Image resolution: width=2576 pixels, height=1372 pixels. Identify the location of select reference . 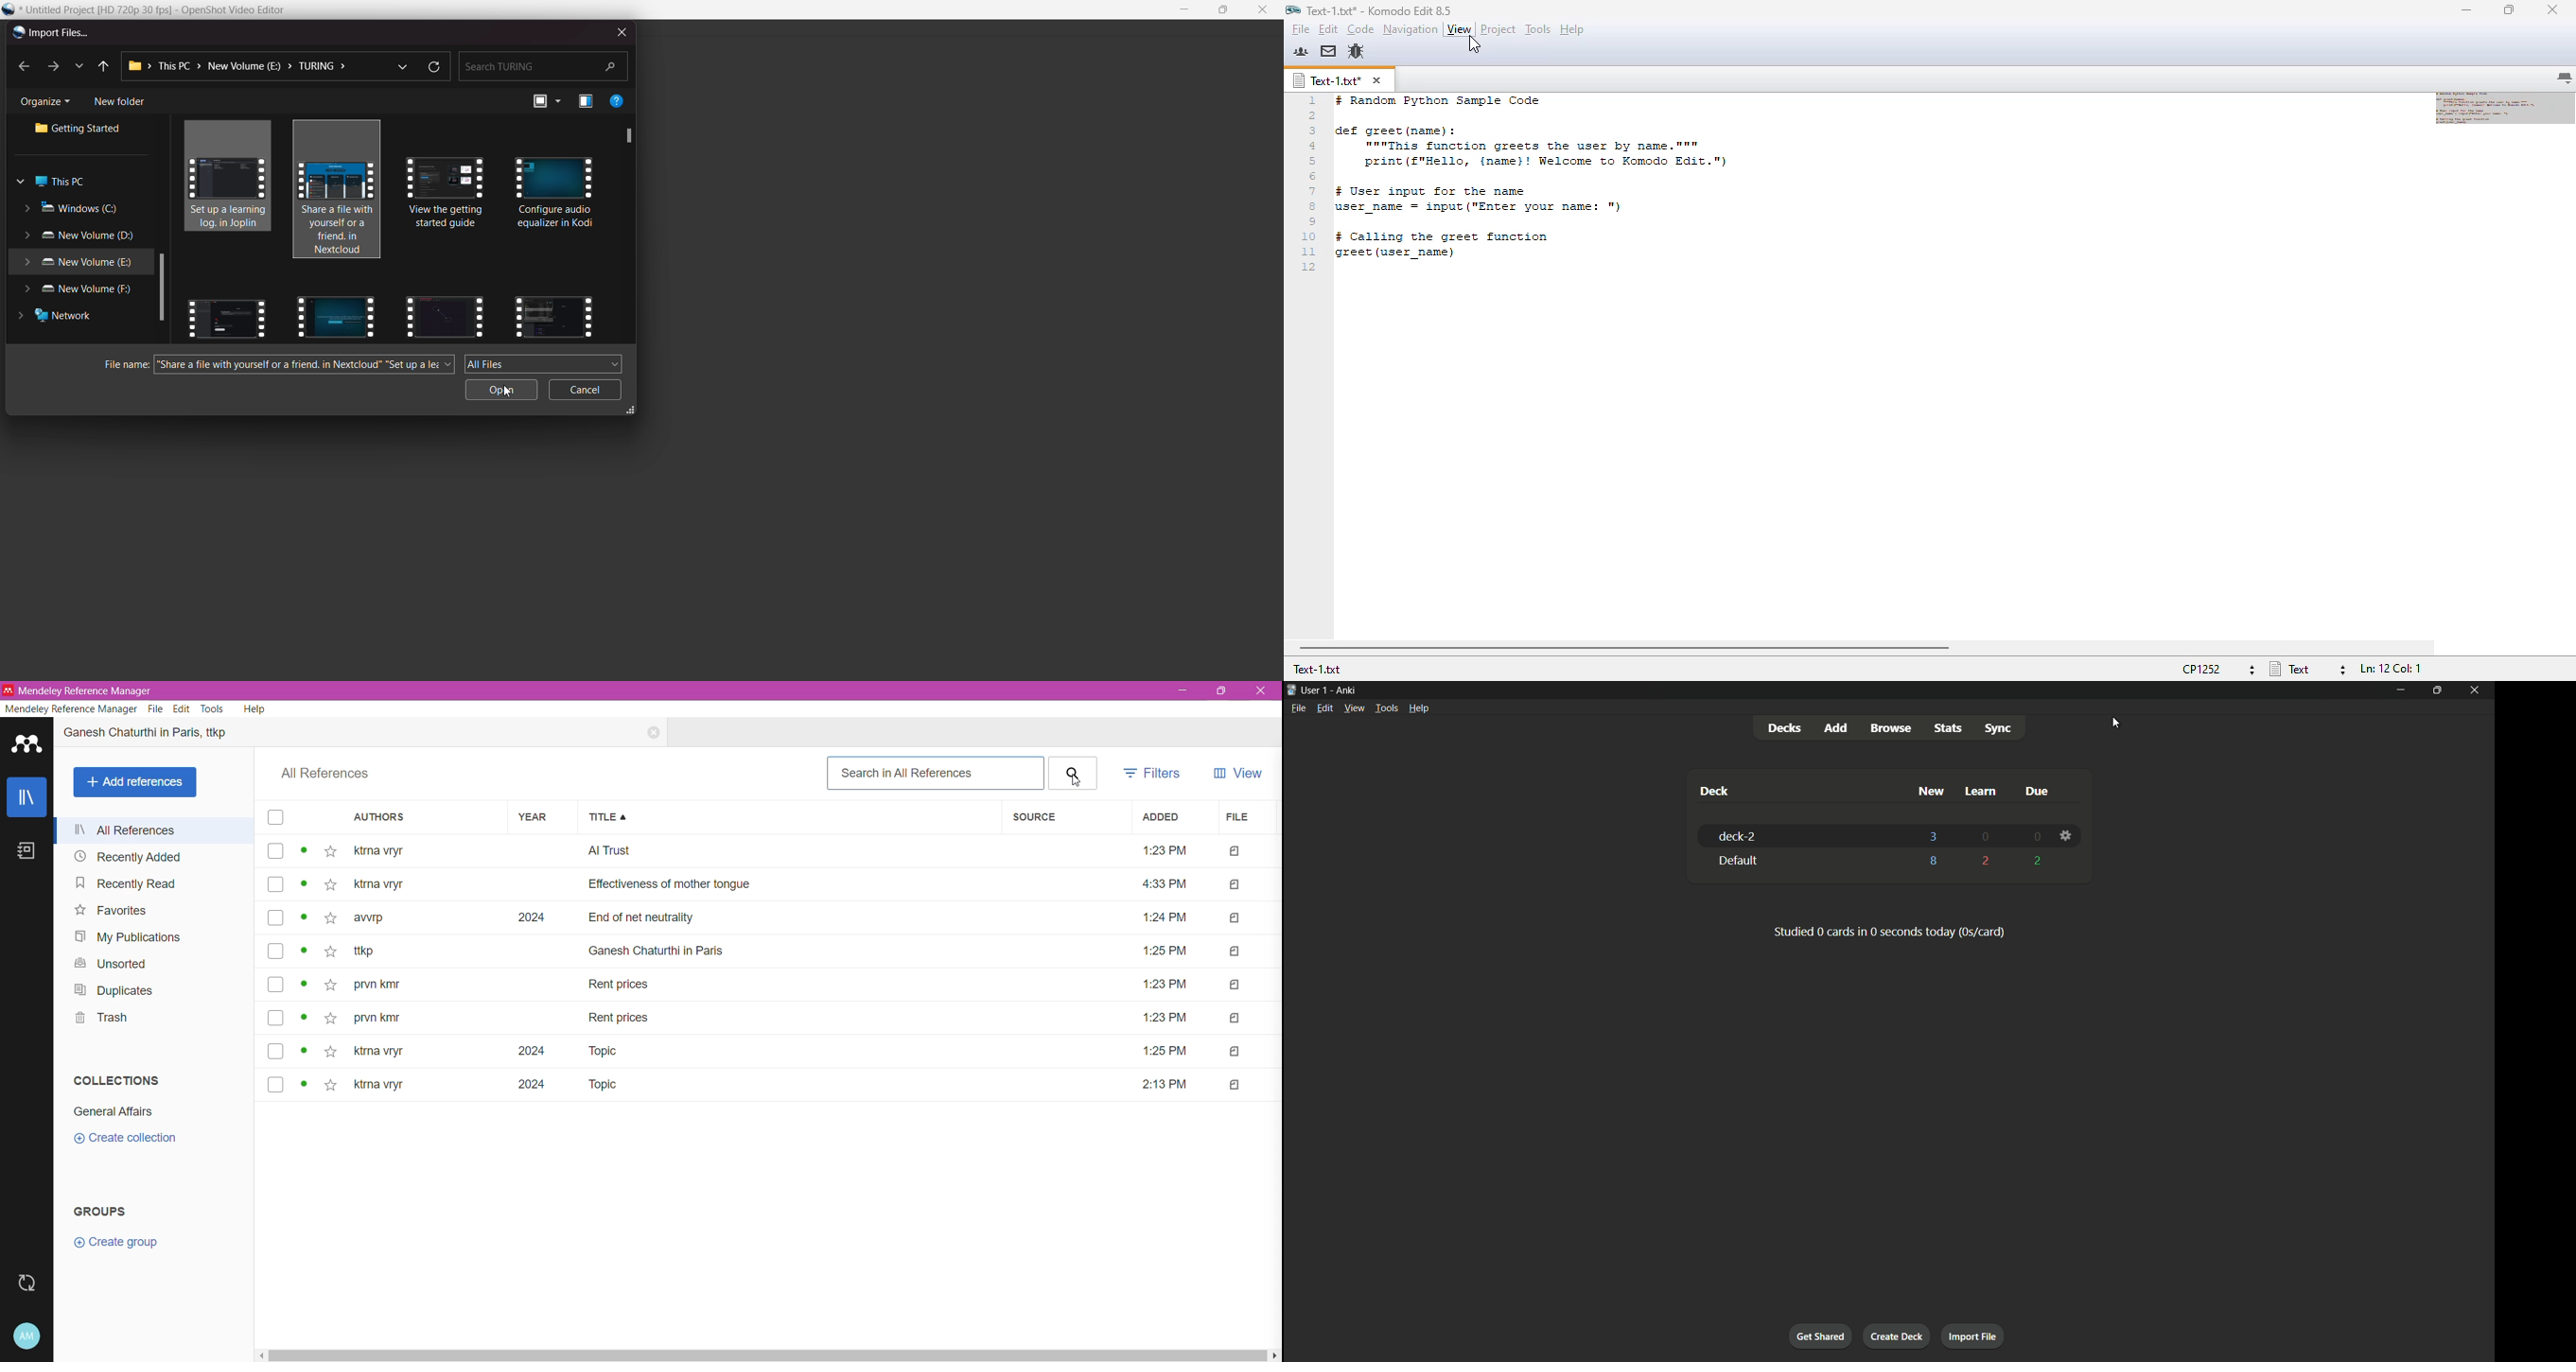
(276, 918).